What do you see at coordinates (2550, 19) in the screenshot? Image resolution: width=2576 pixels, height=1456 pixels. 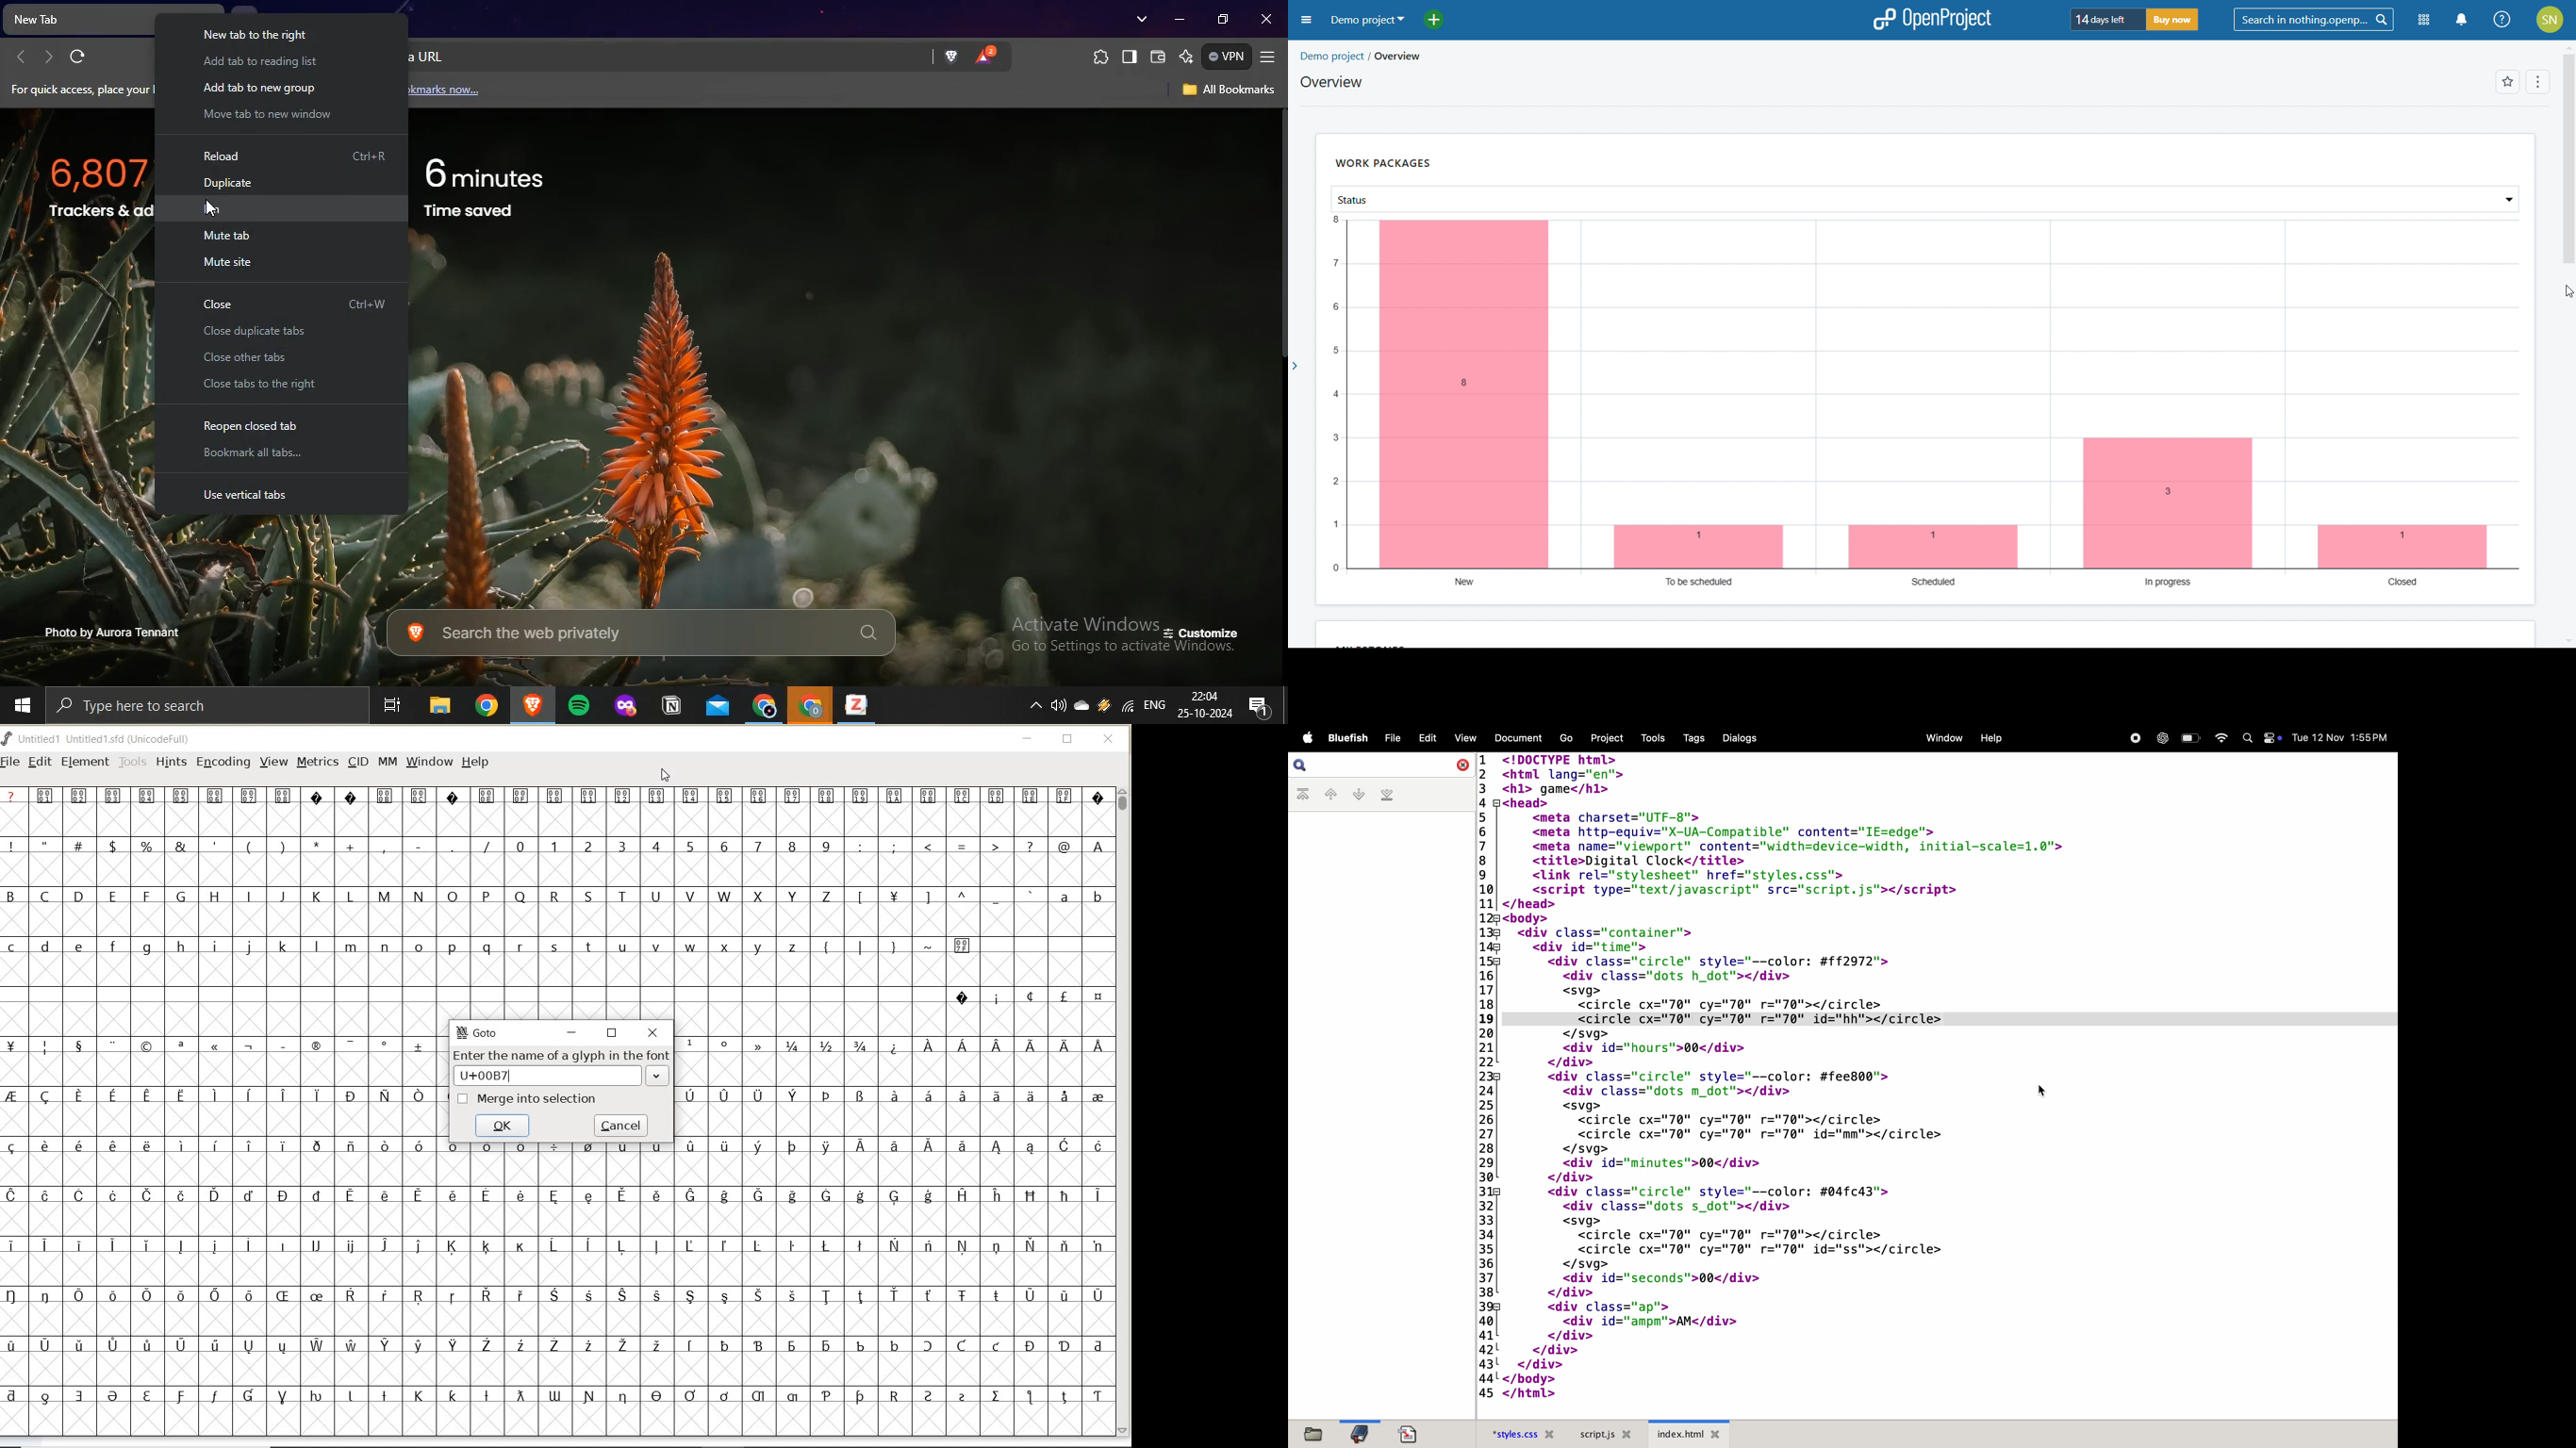 I see `account` at bounding box center [2550, 19].